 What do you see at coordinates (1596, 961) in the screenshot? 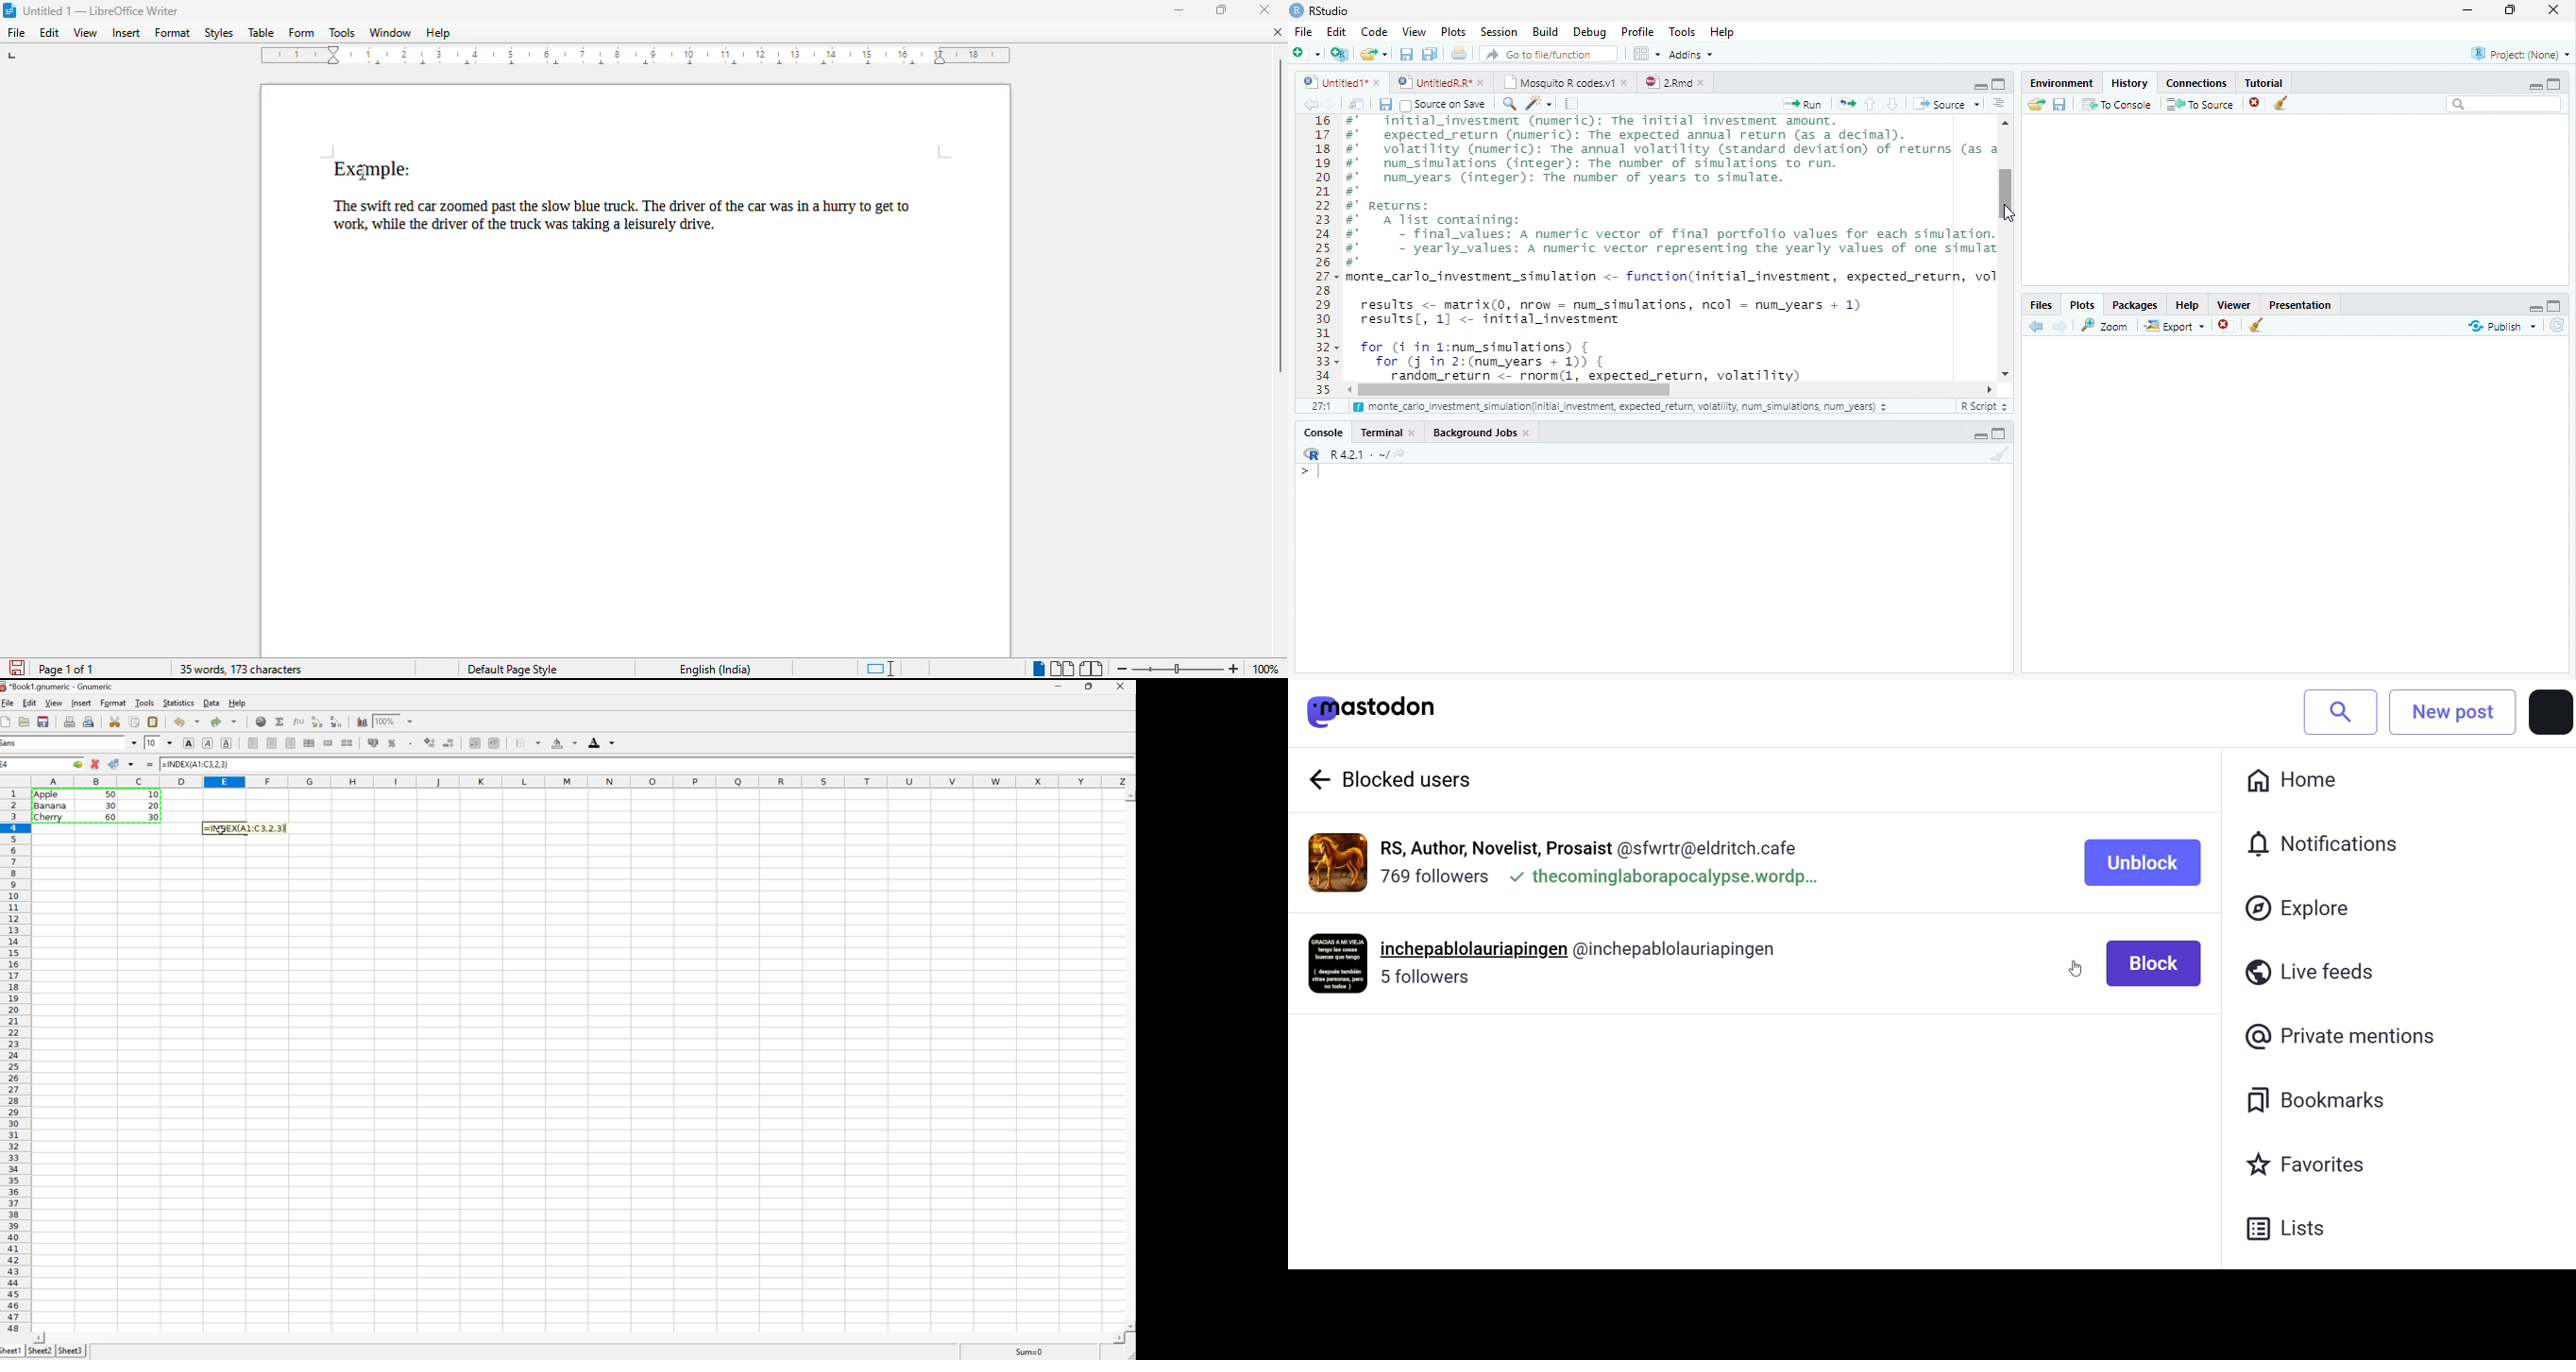
I see `inchepablolauriapingen @inchepablolauriapingen
5 followers` at bounding box center [1596, 961].